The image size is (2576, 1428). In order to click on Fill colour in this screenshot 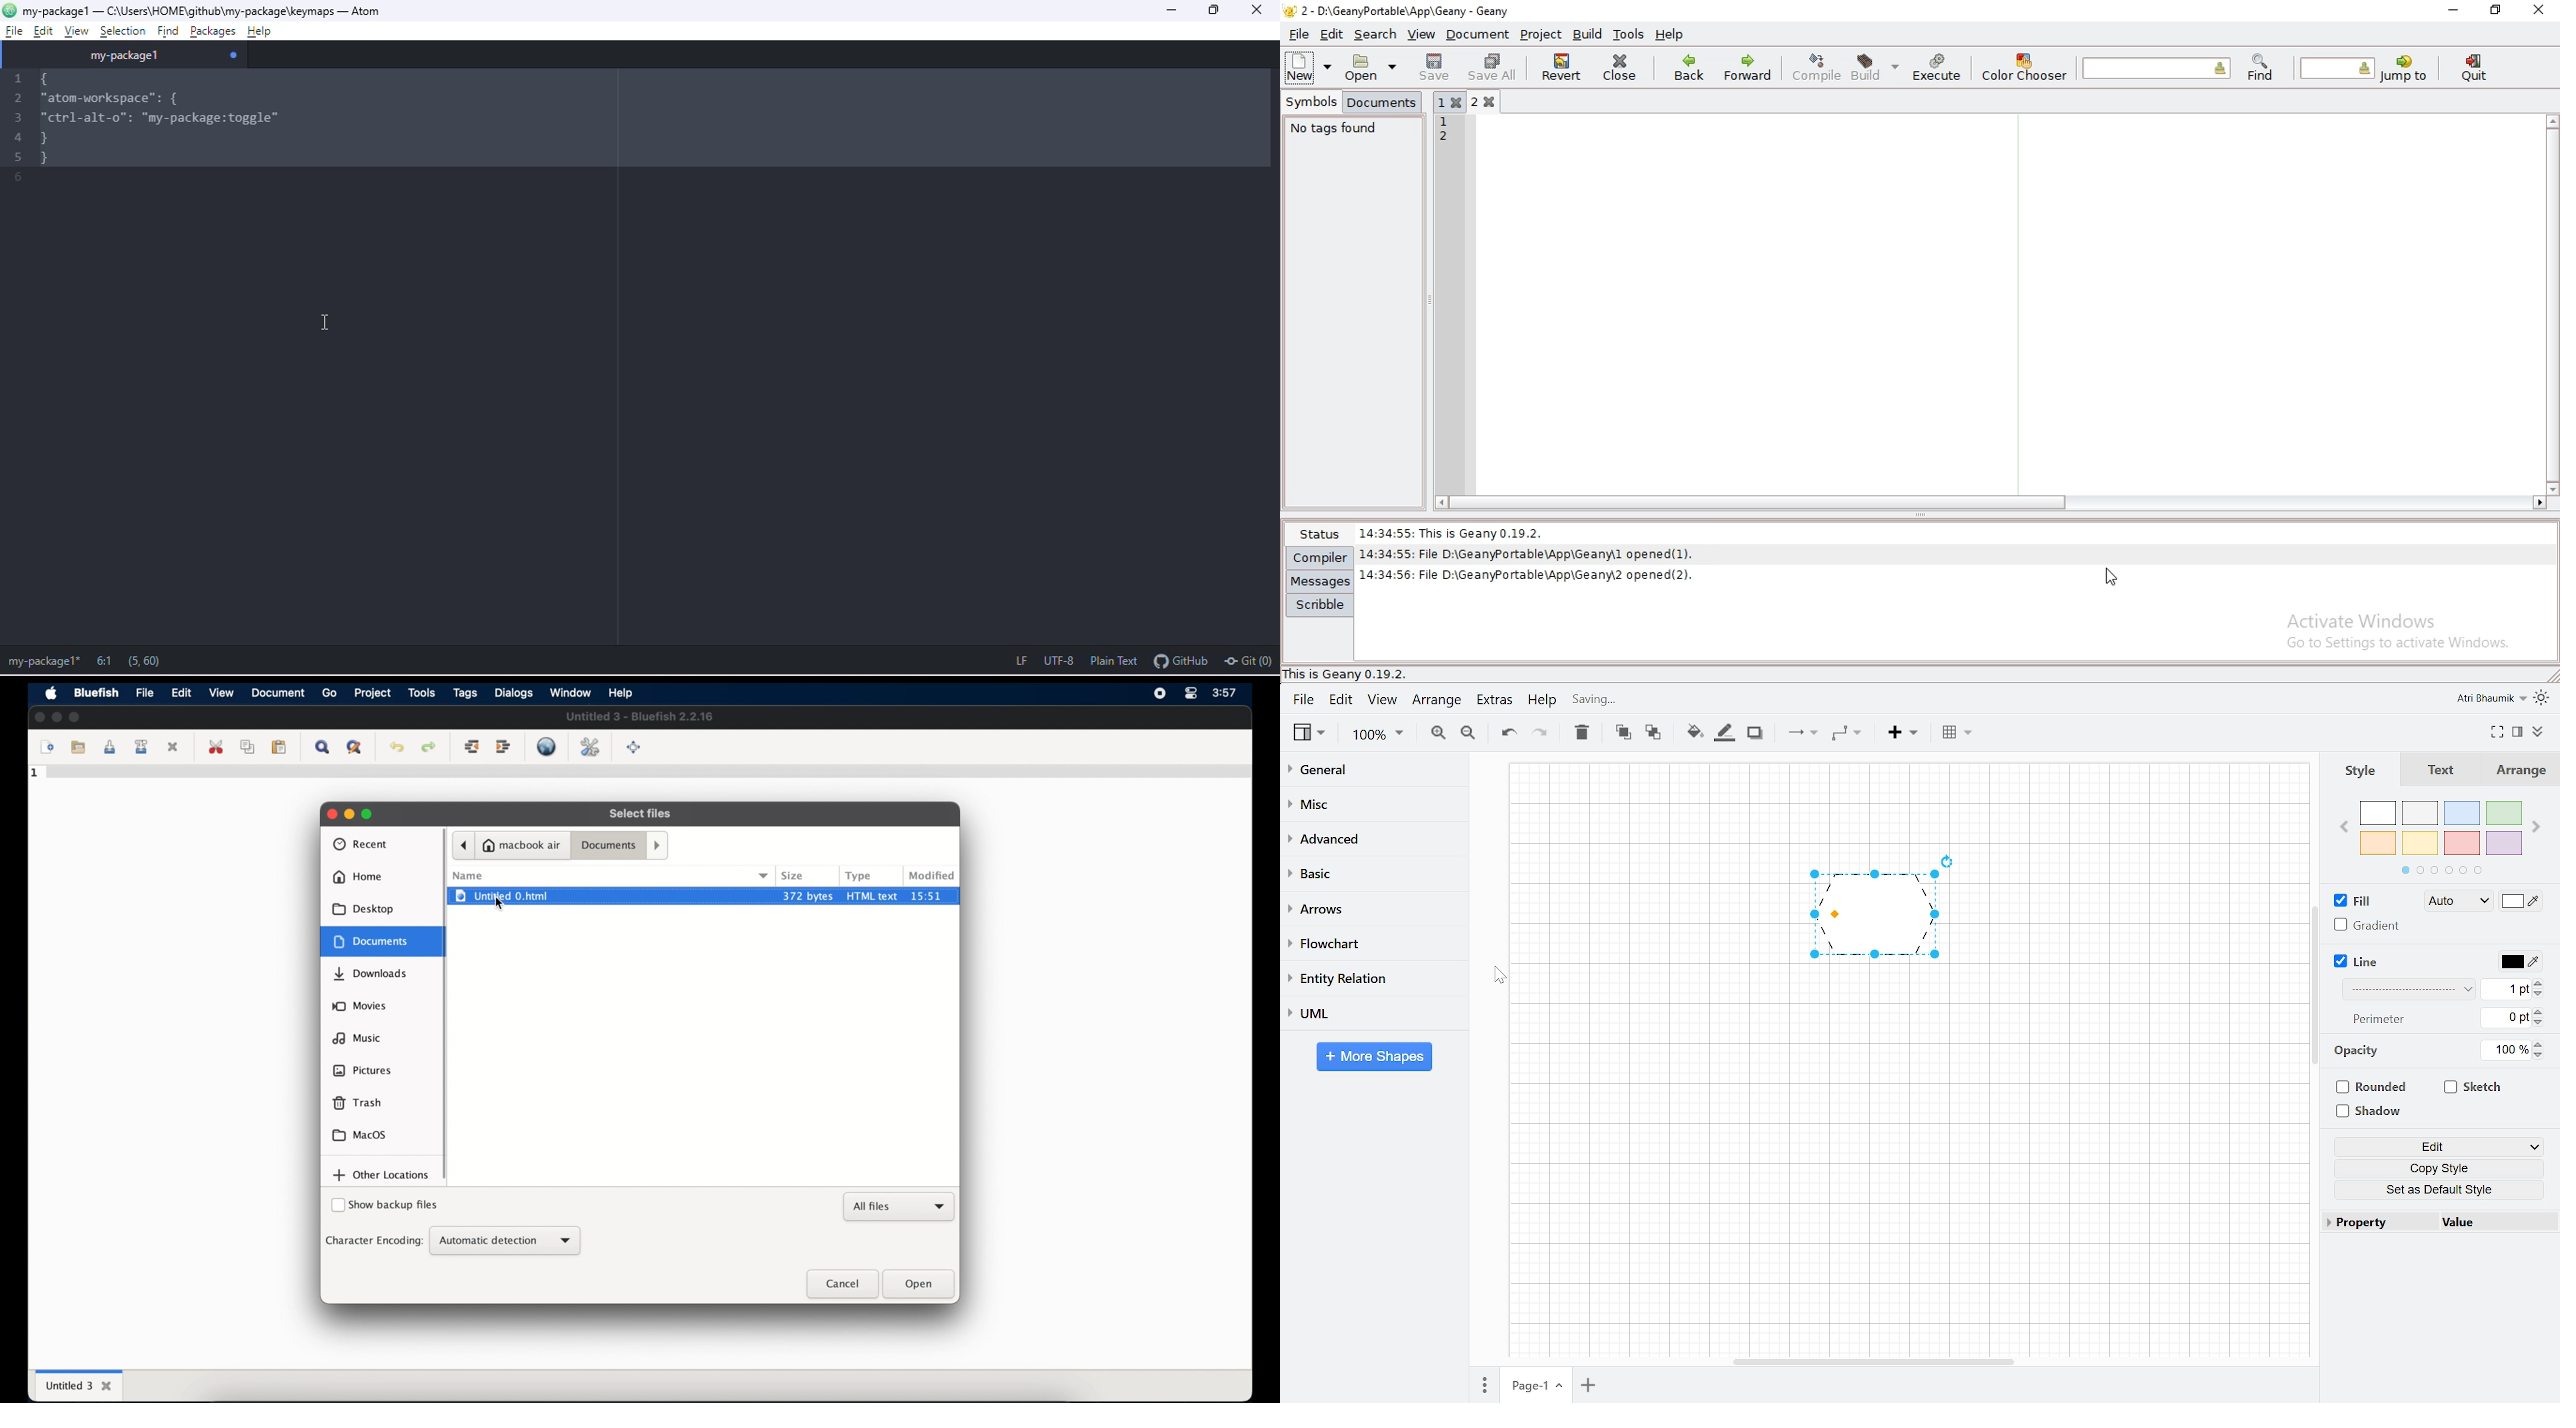, I will do `click(1694, 733)`.